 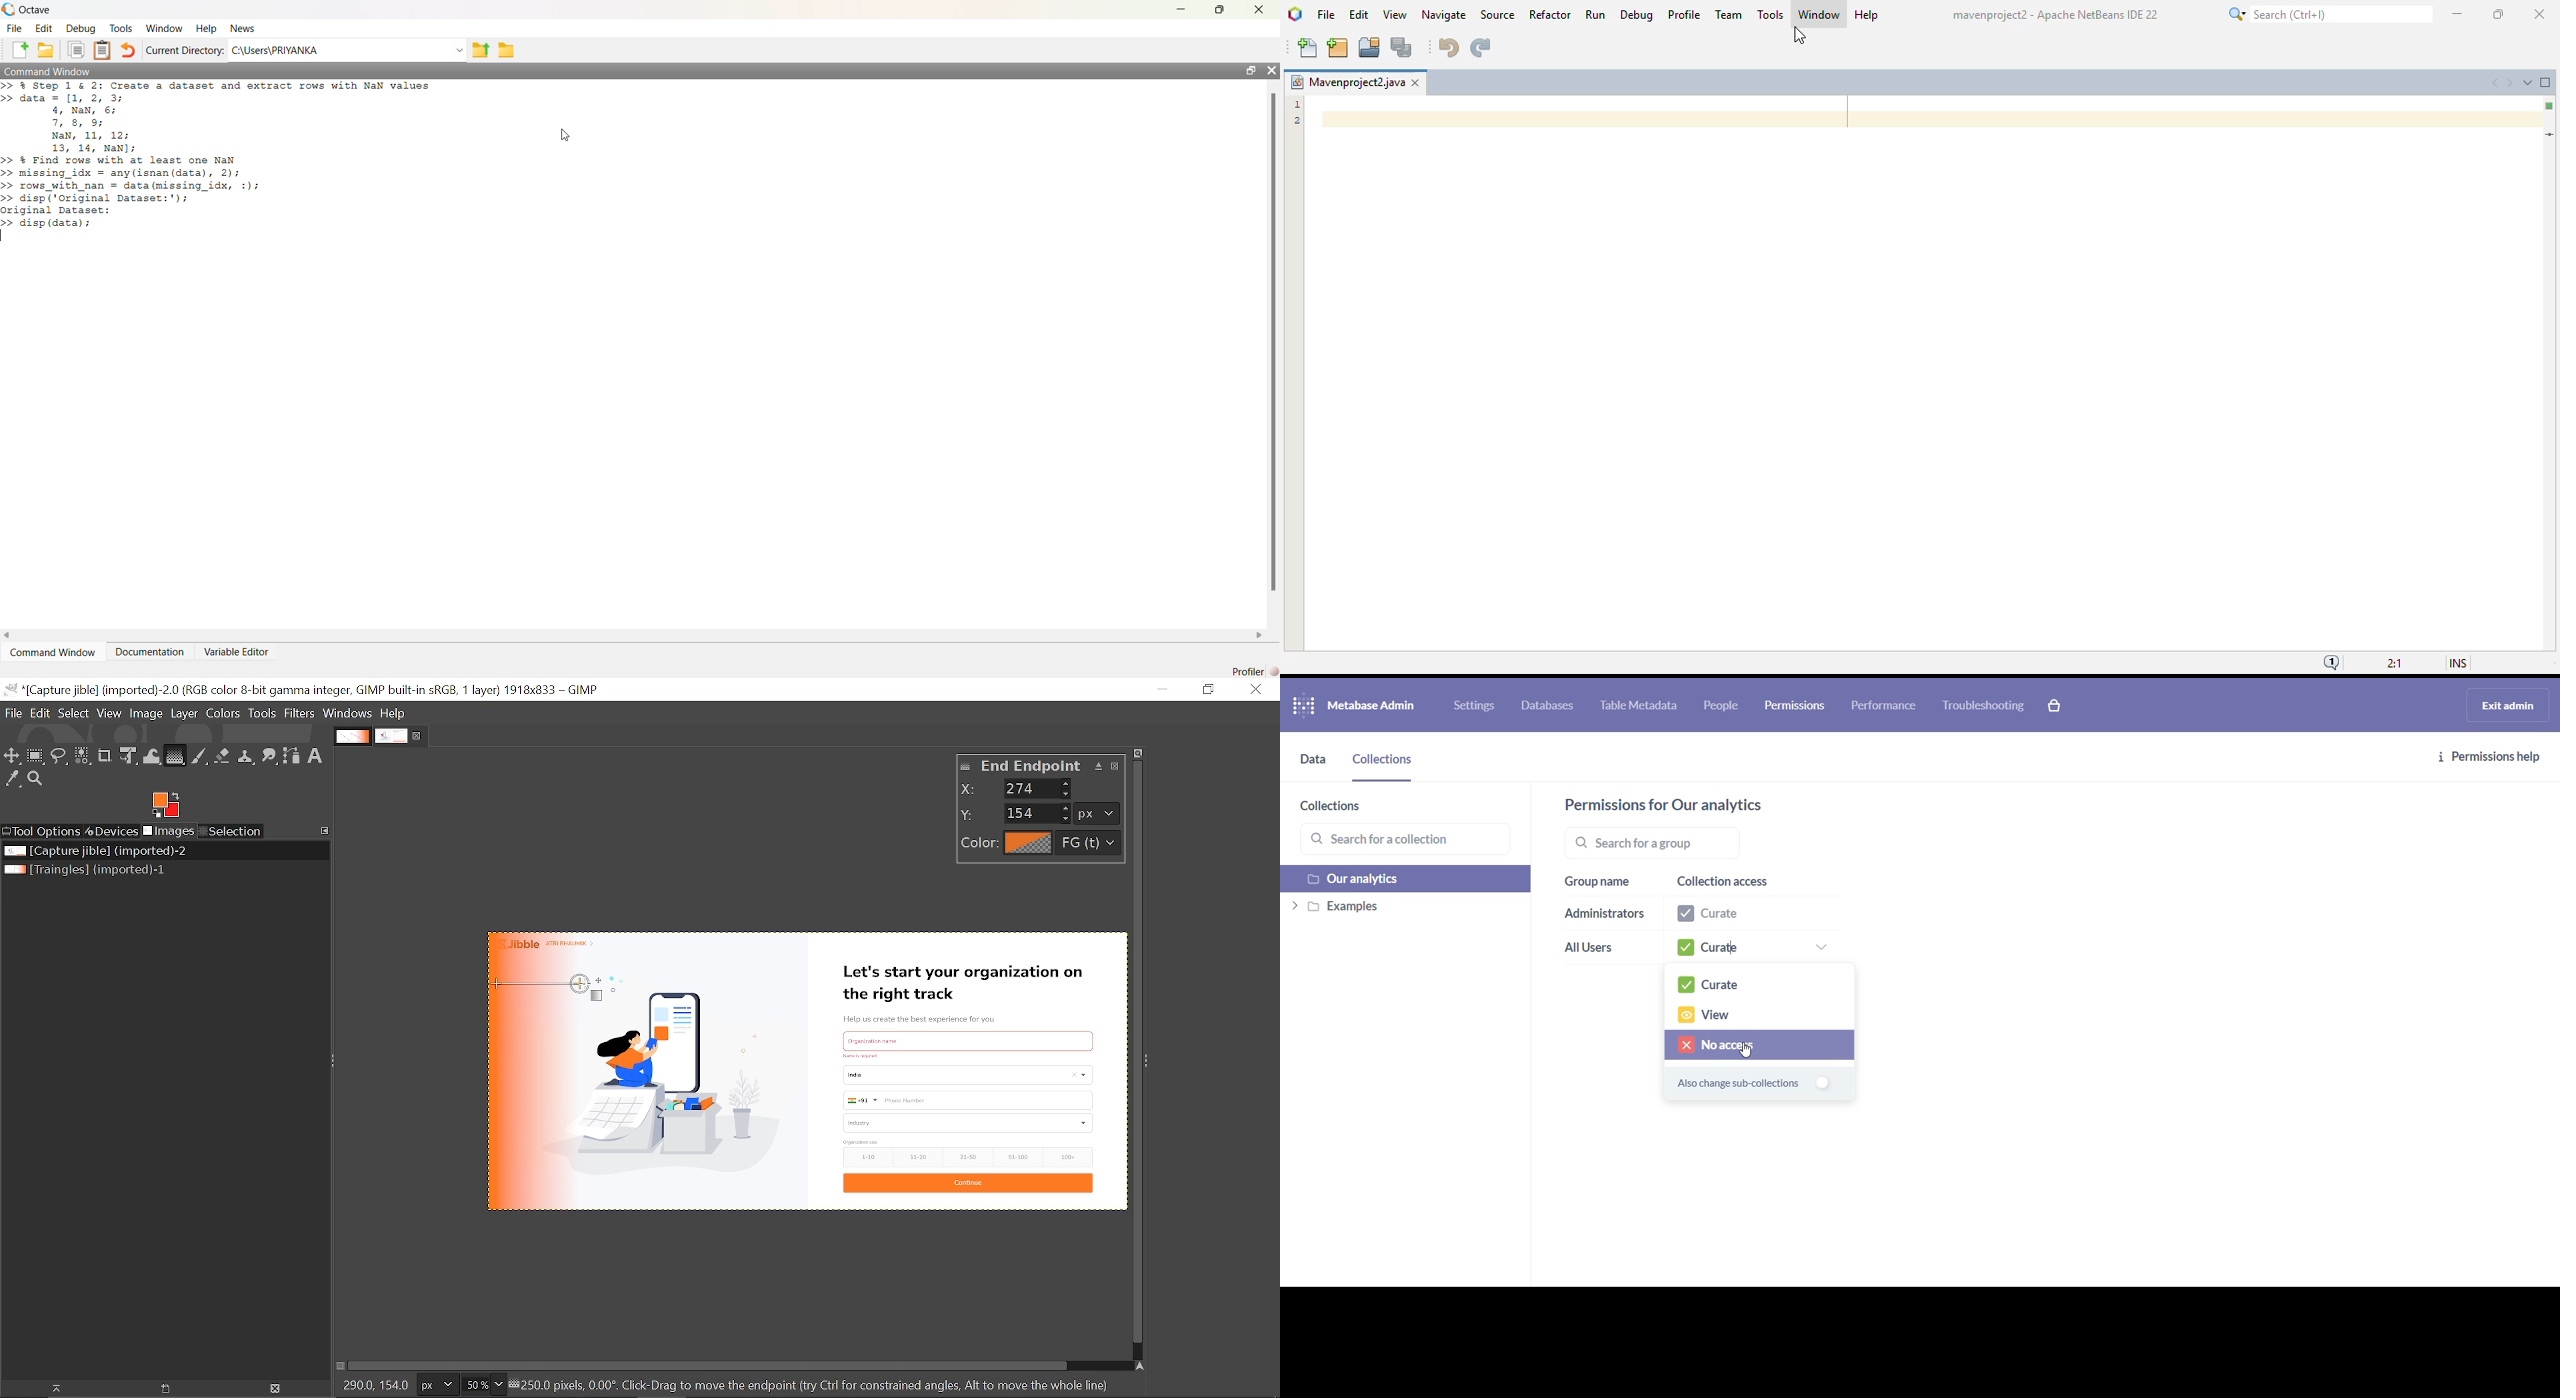 I want to click on cursor, so click(x=566, y=135).